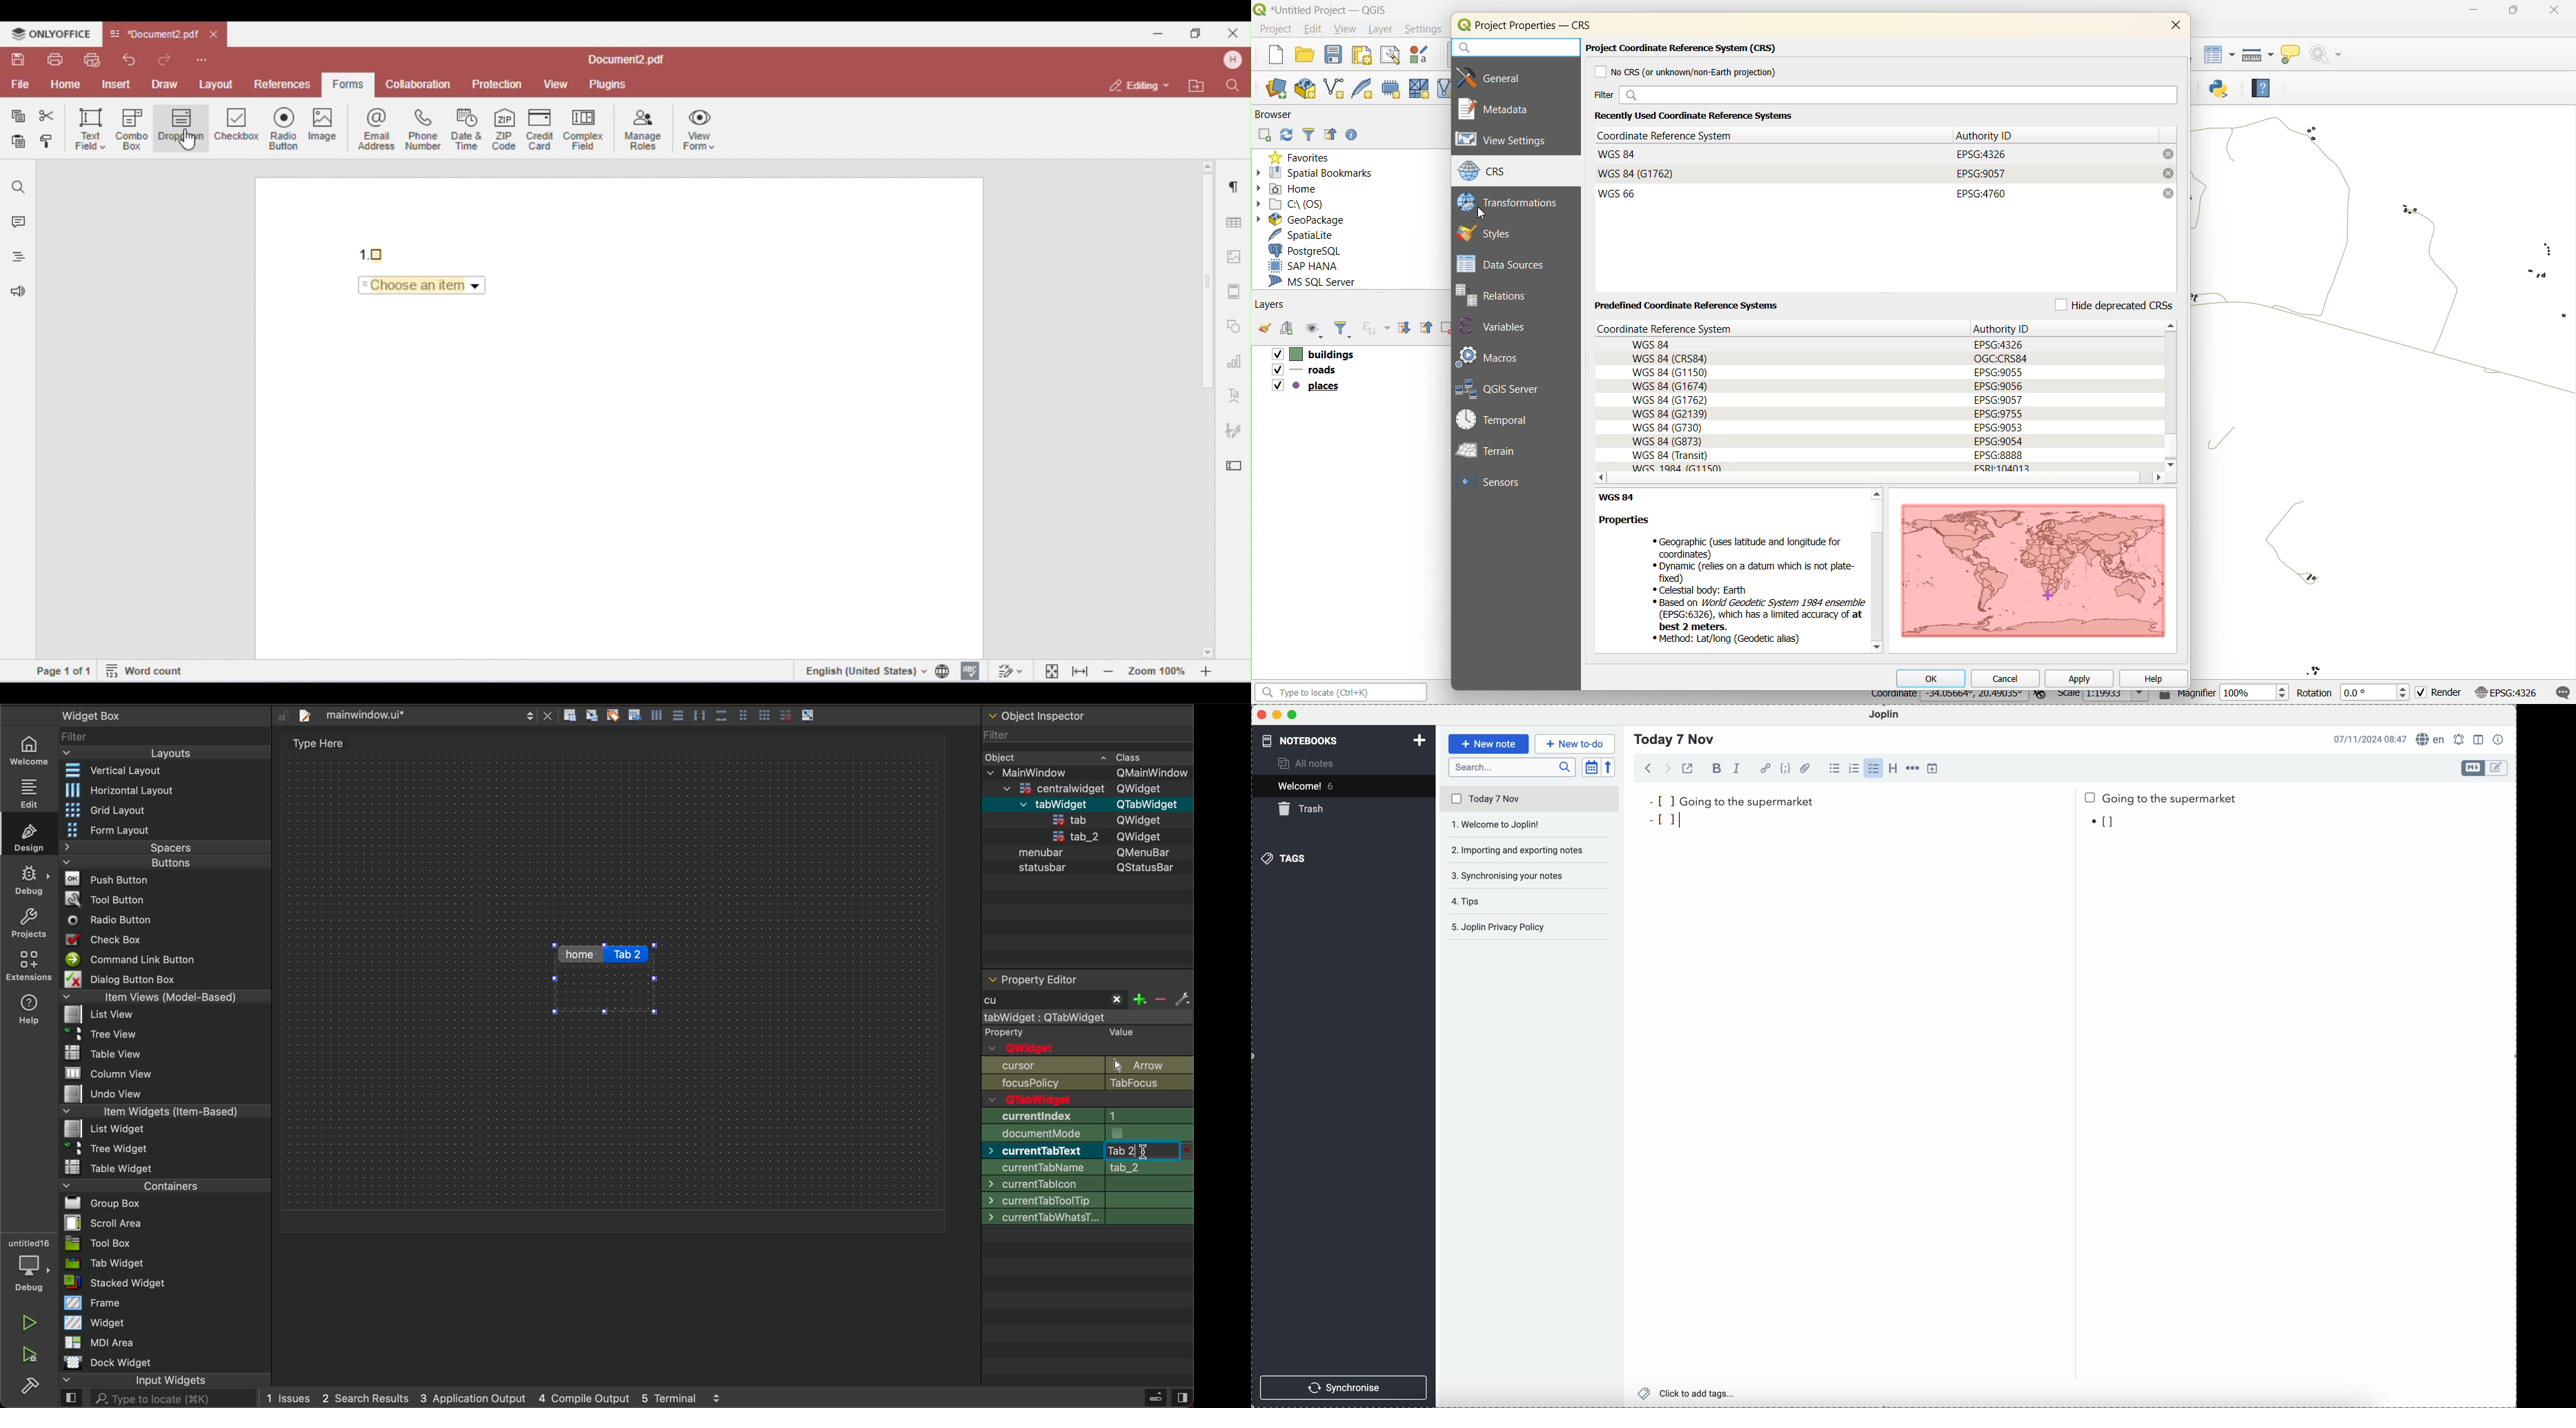 This screenshot has width=2576, height=1428. Describe the element at coordinates (99, 1015) in the screenshot. I see ` list View` at that location.